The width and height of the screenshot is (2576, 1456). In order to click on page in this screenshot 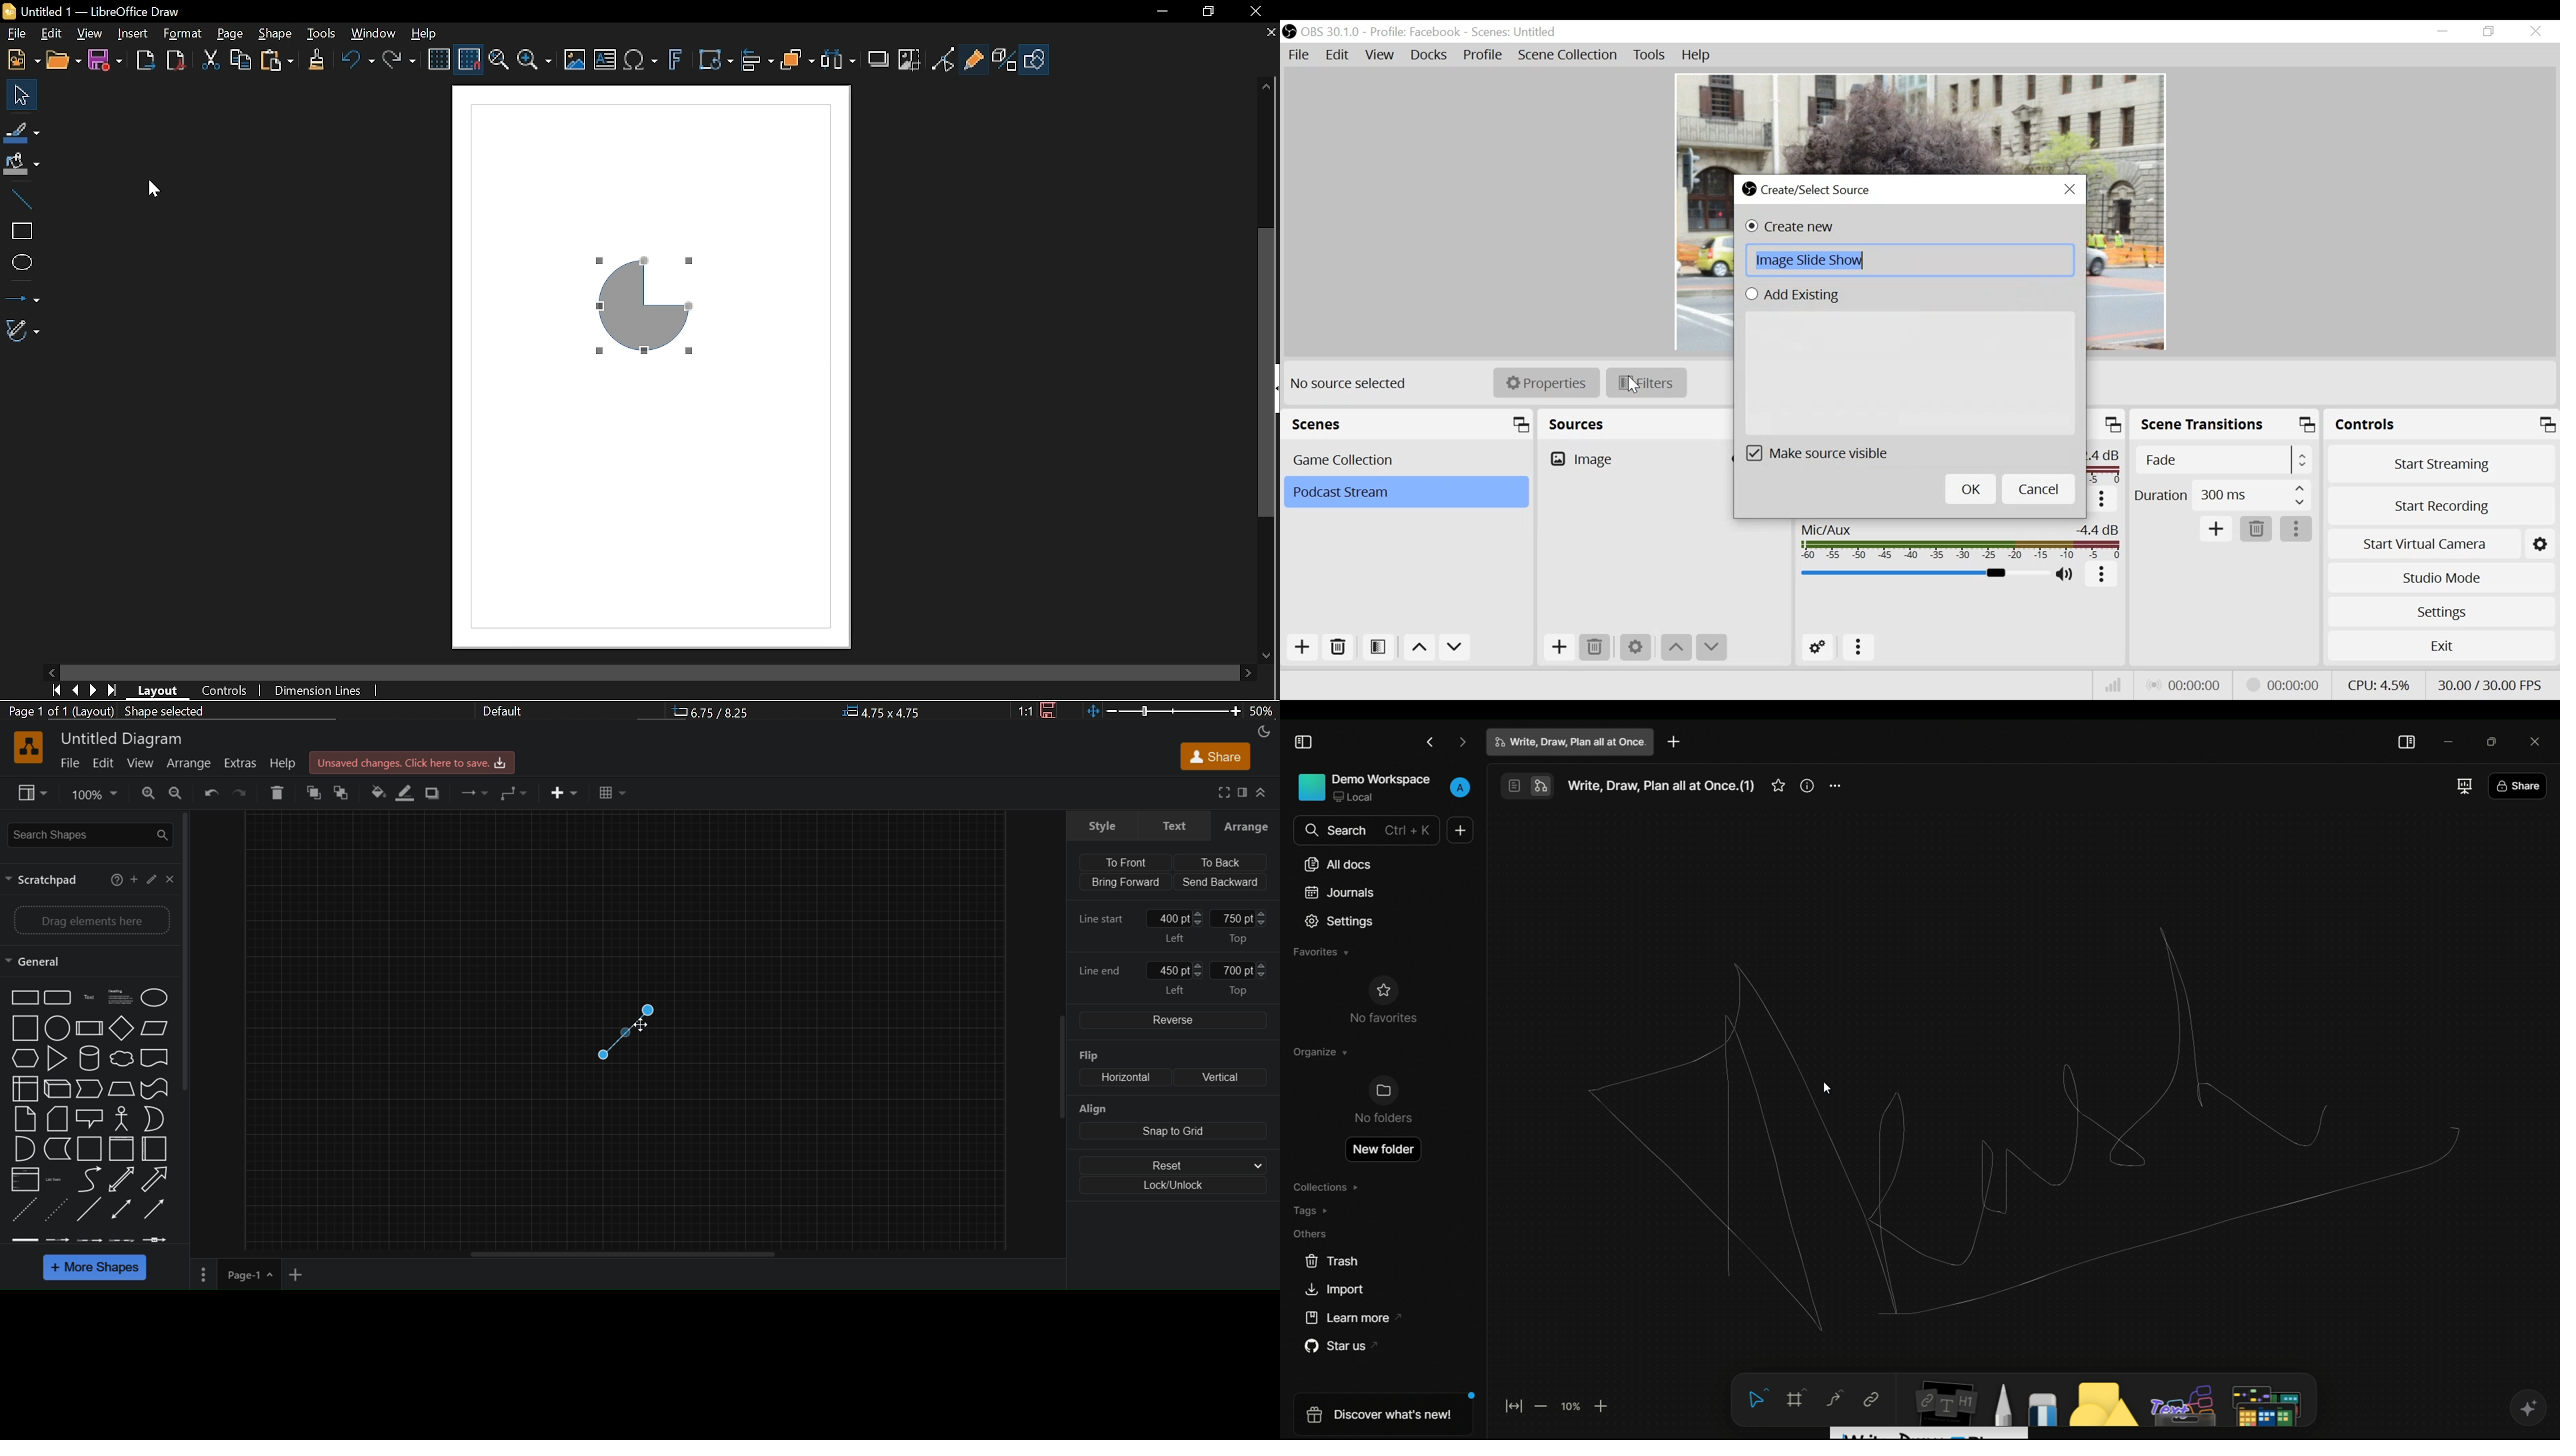, I will do `click(230, 36)`.